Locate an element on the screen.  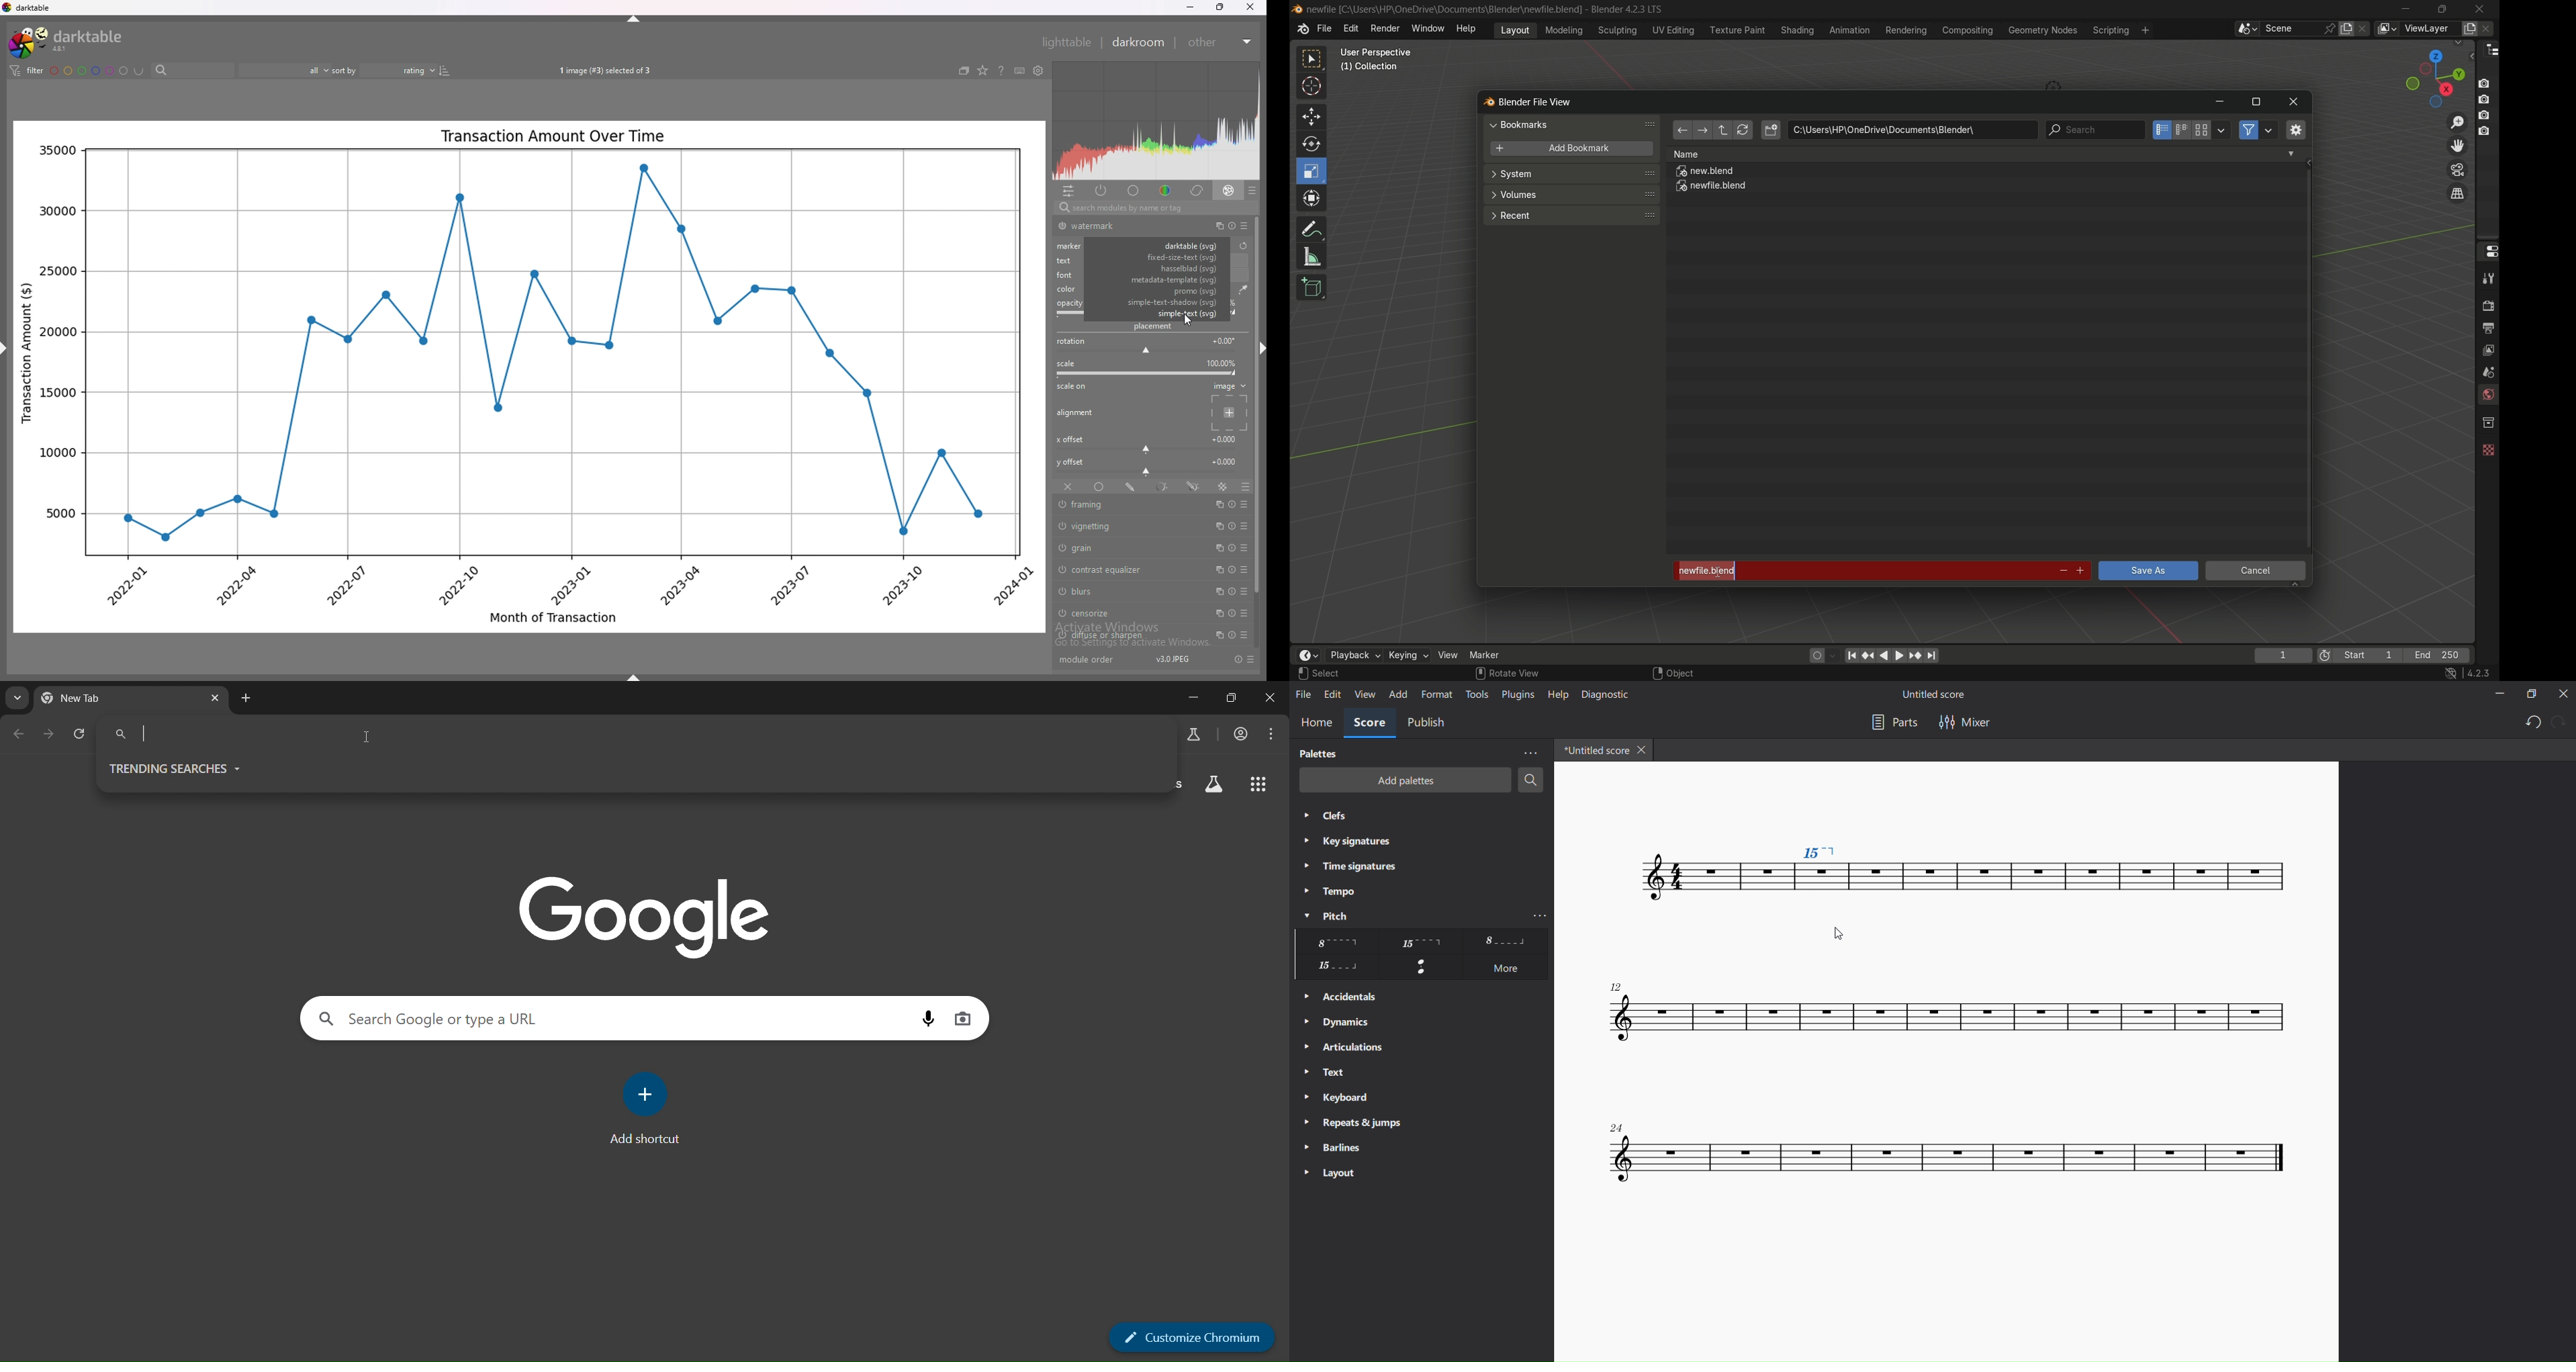
darktable is located at coordinates (66, 42).